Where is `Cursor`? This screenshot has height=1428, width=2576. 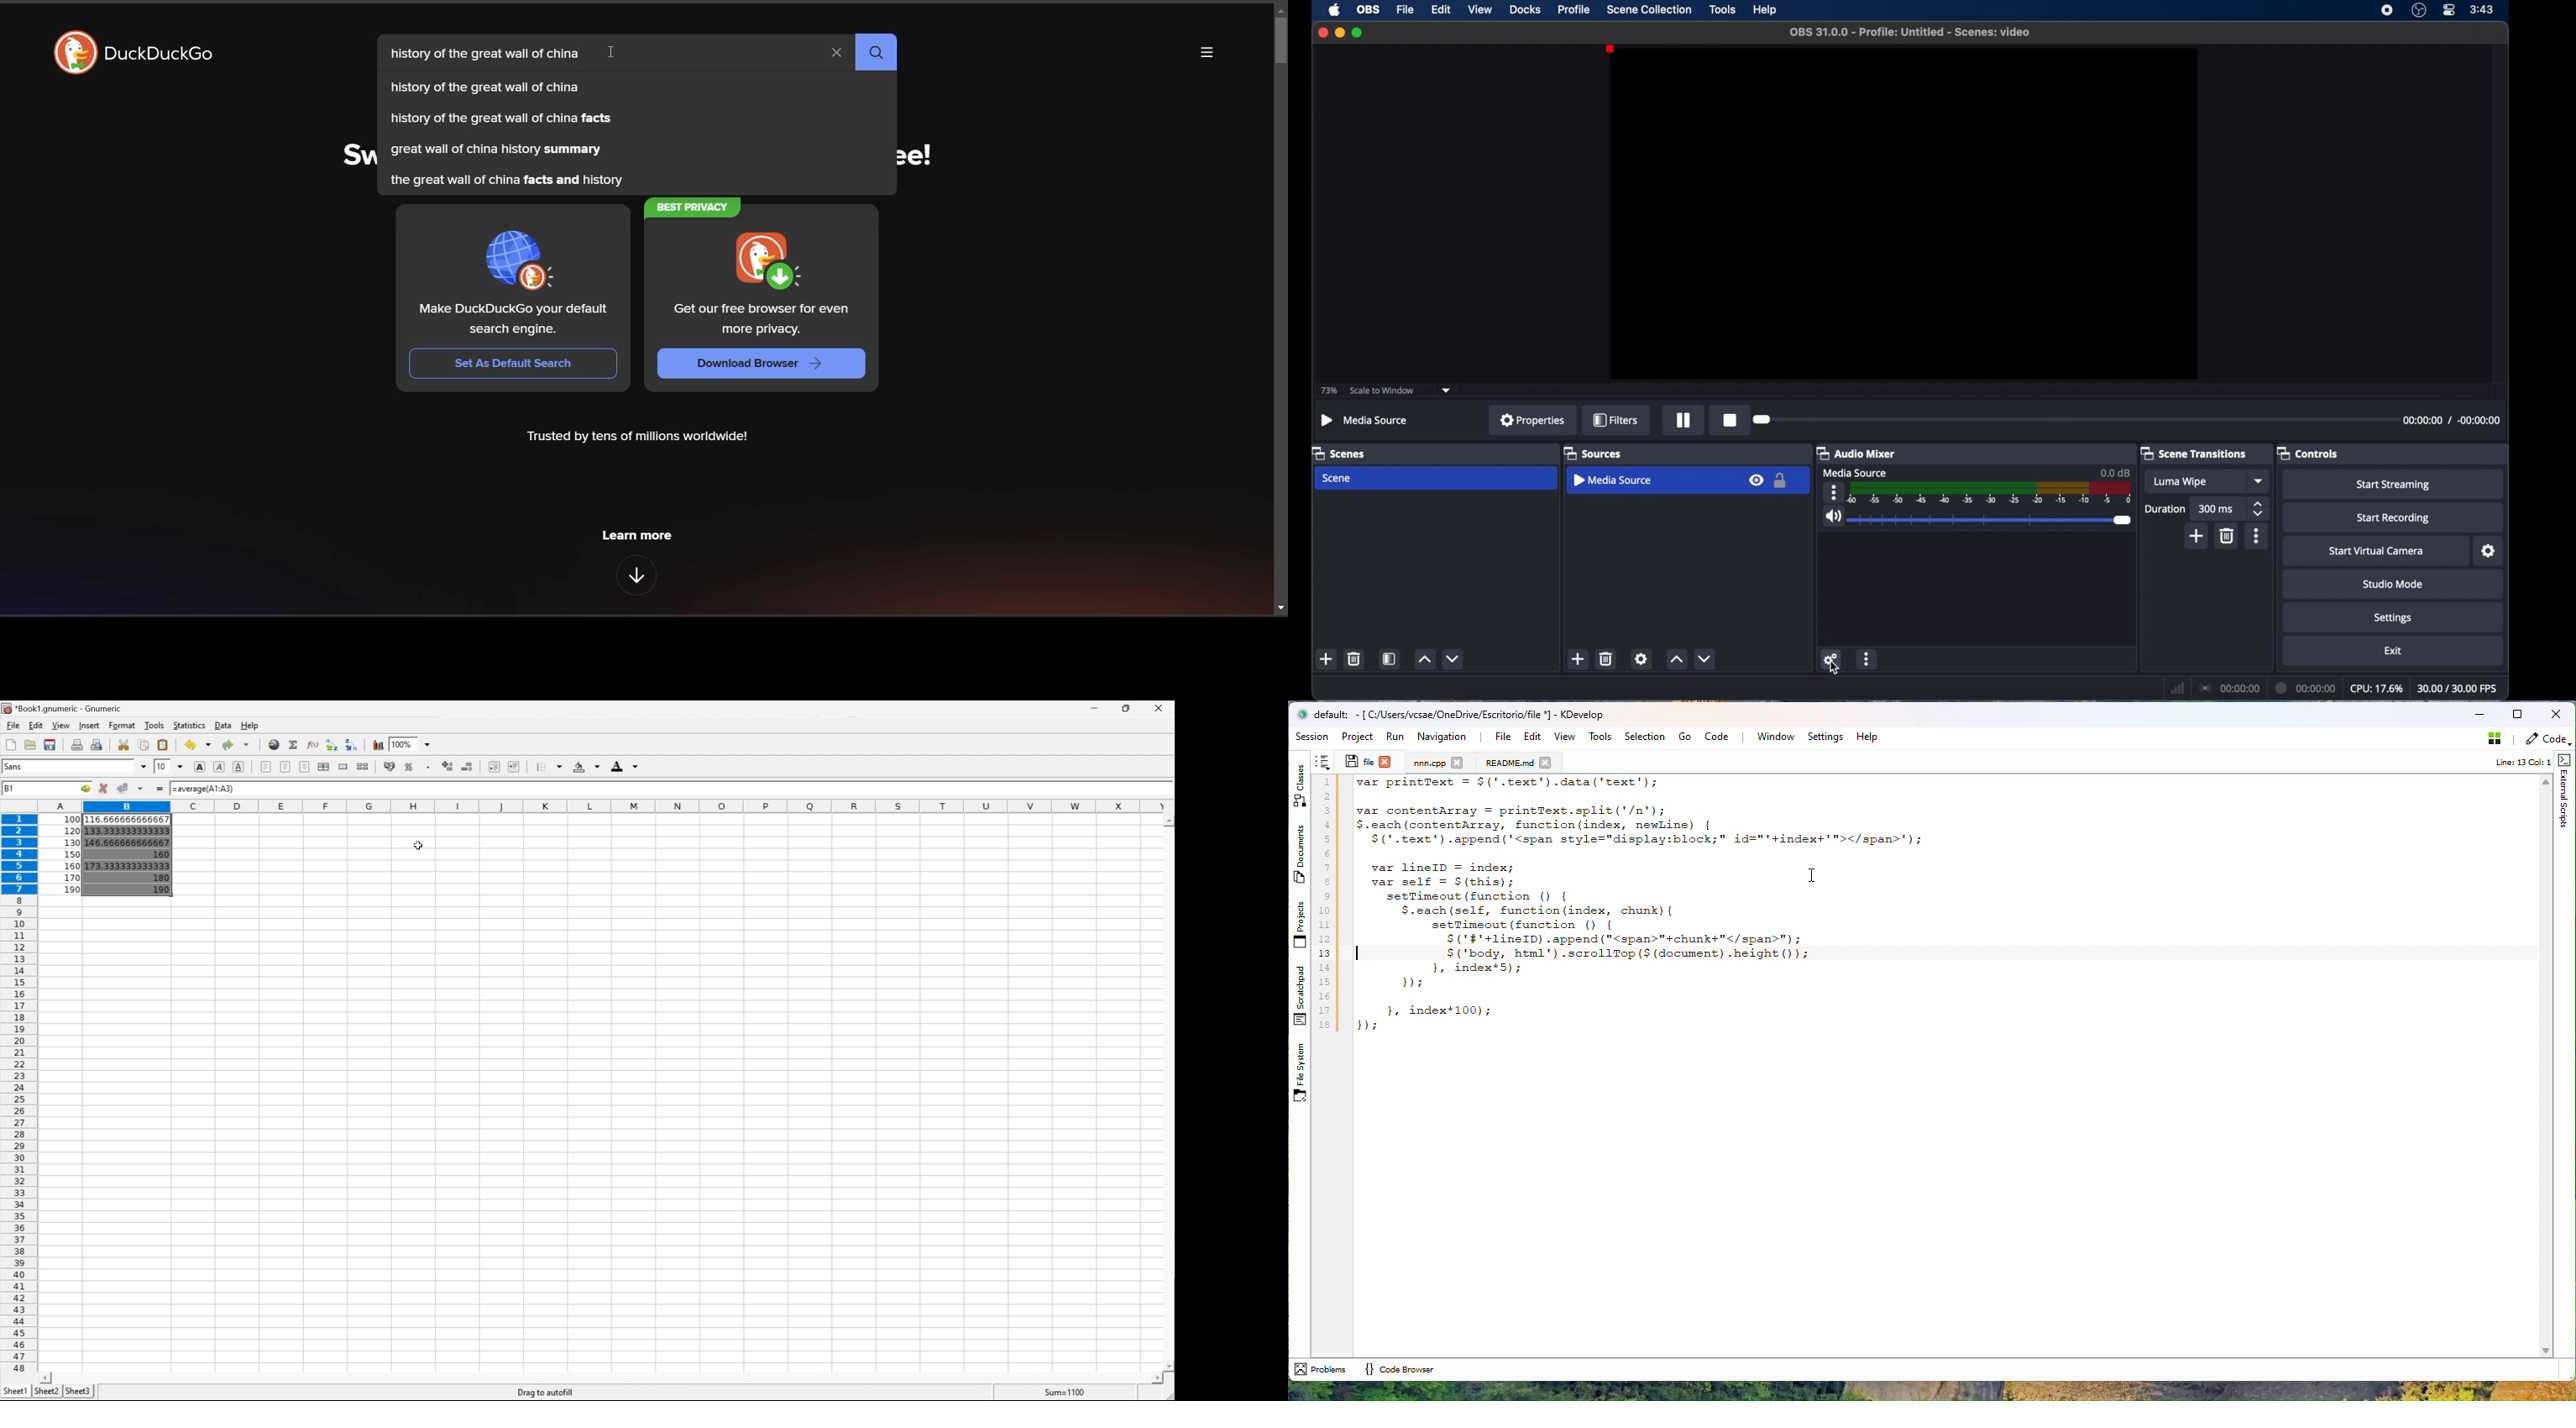
Cursor is located at coordinates (419, 846).